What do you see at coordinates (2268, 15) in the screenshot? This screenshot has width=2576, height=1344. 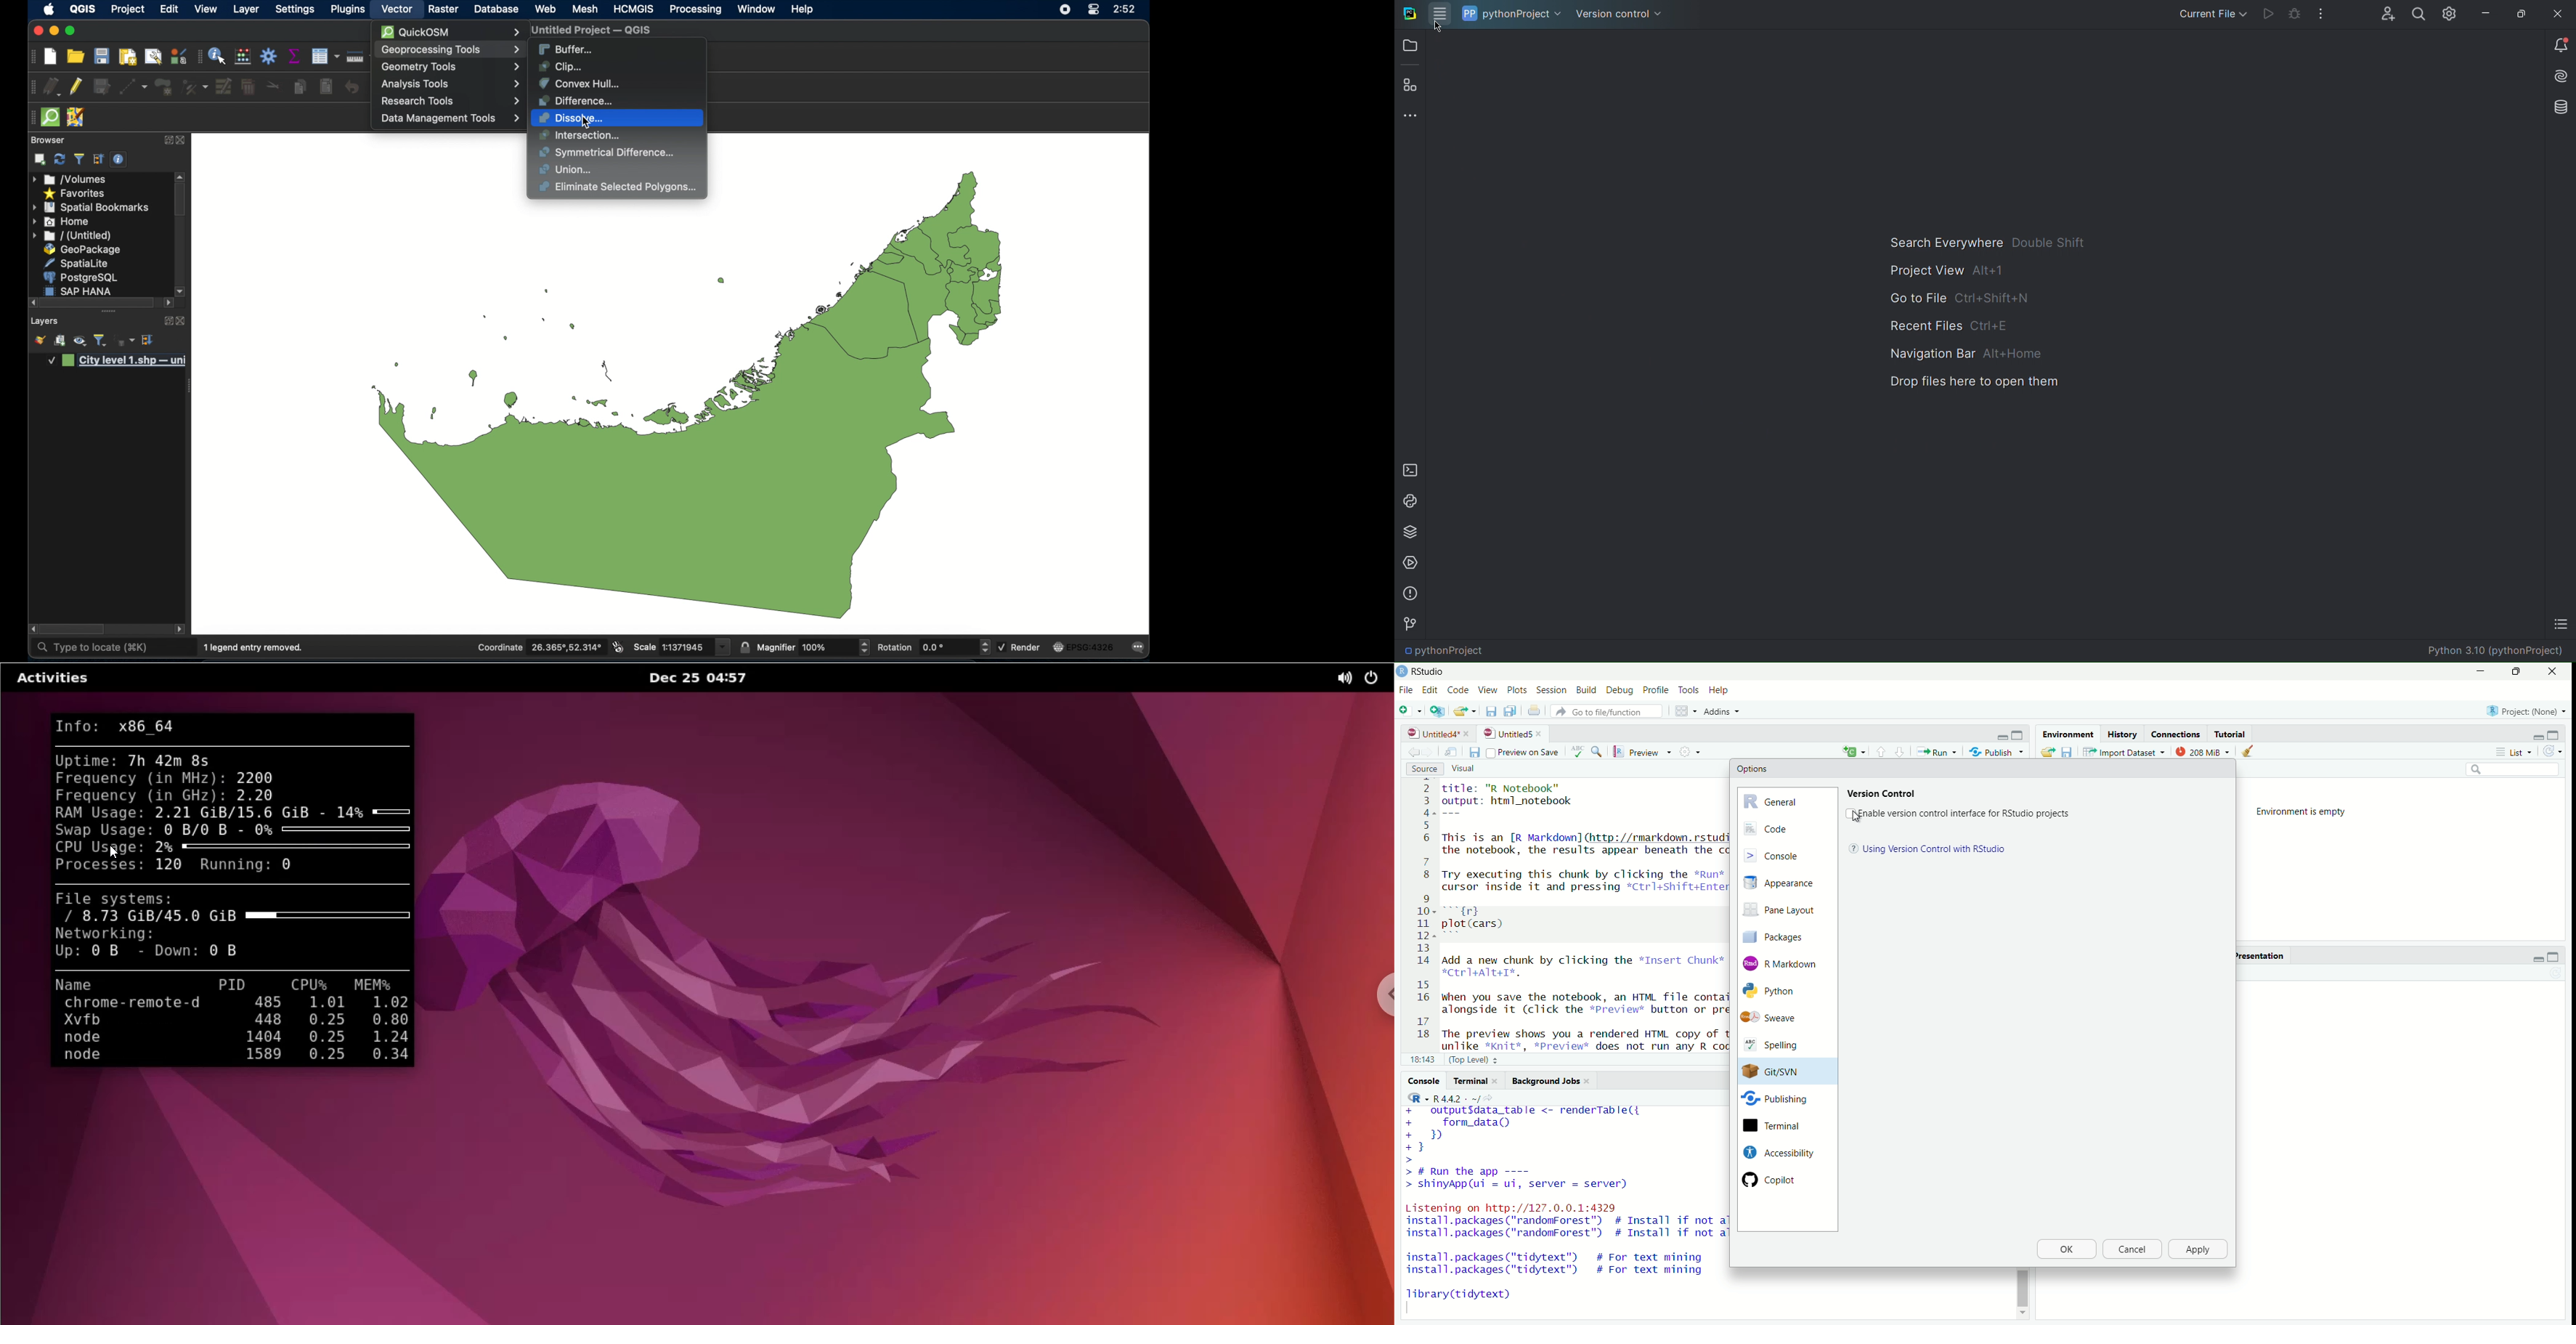 I see `Run` at bounding box center [2268, 15].